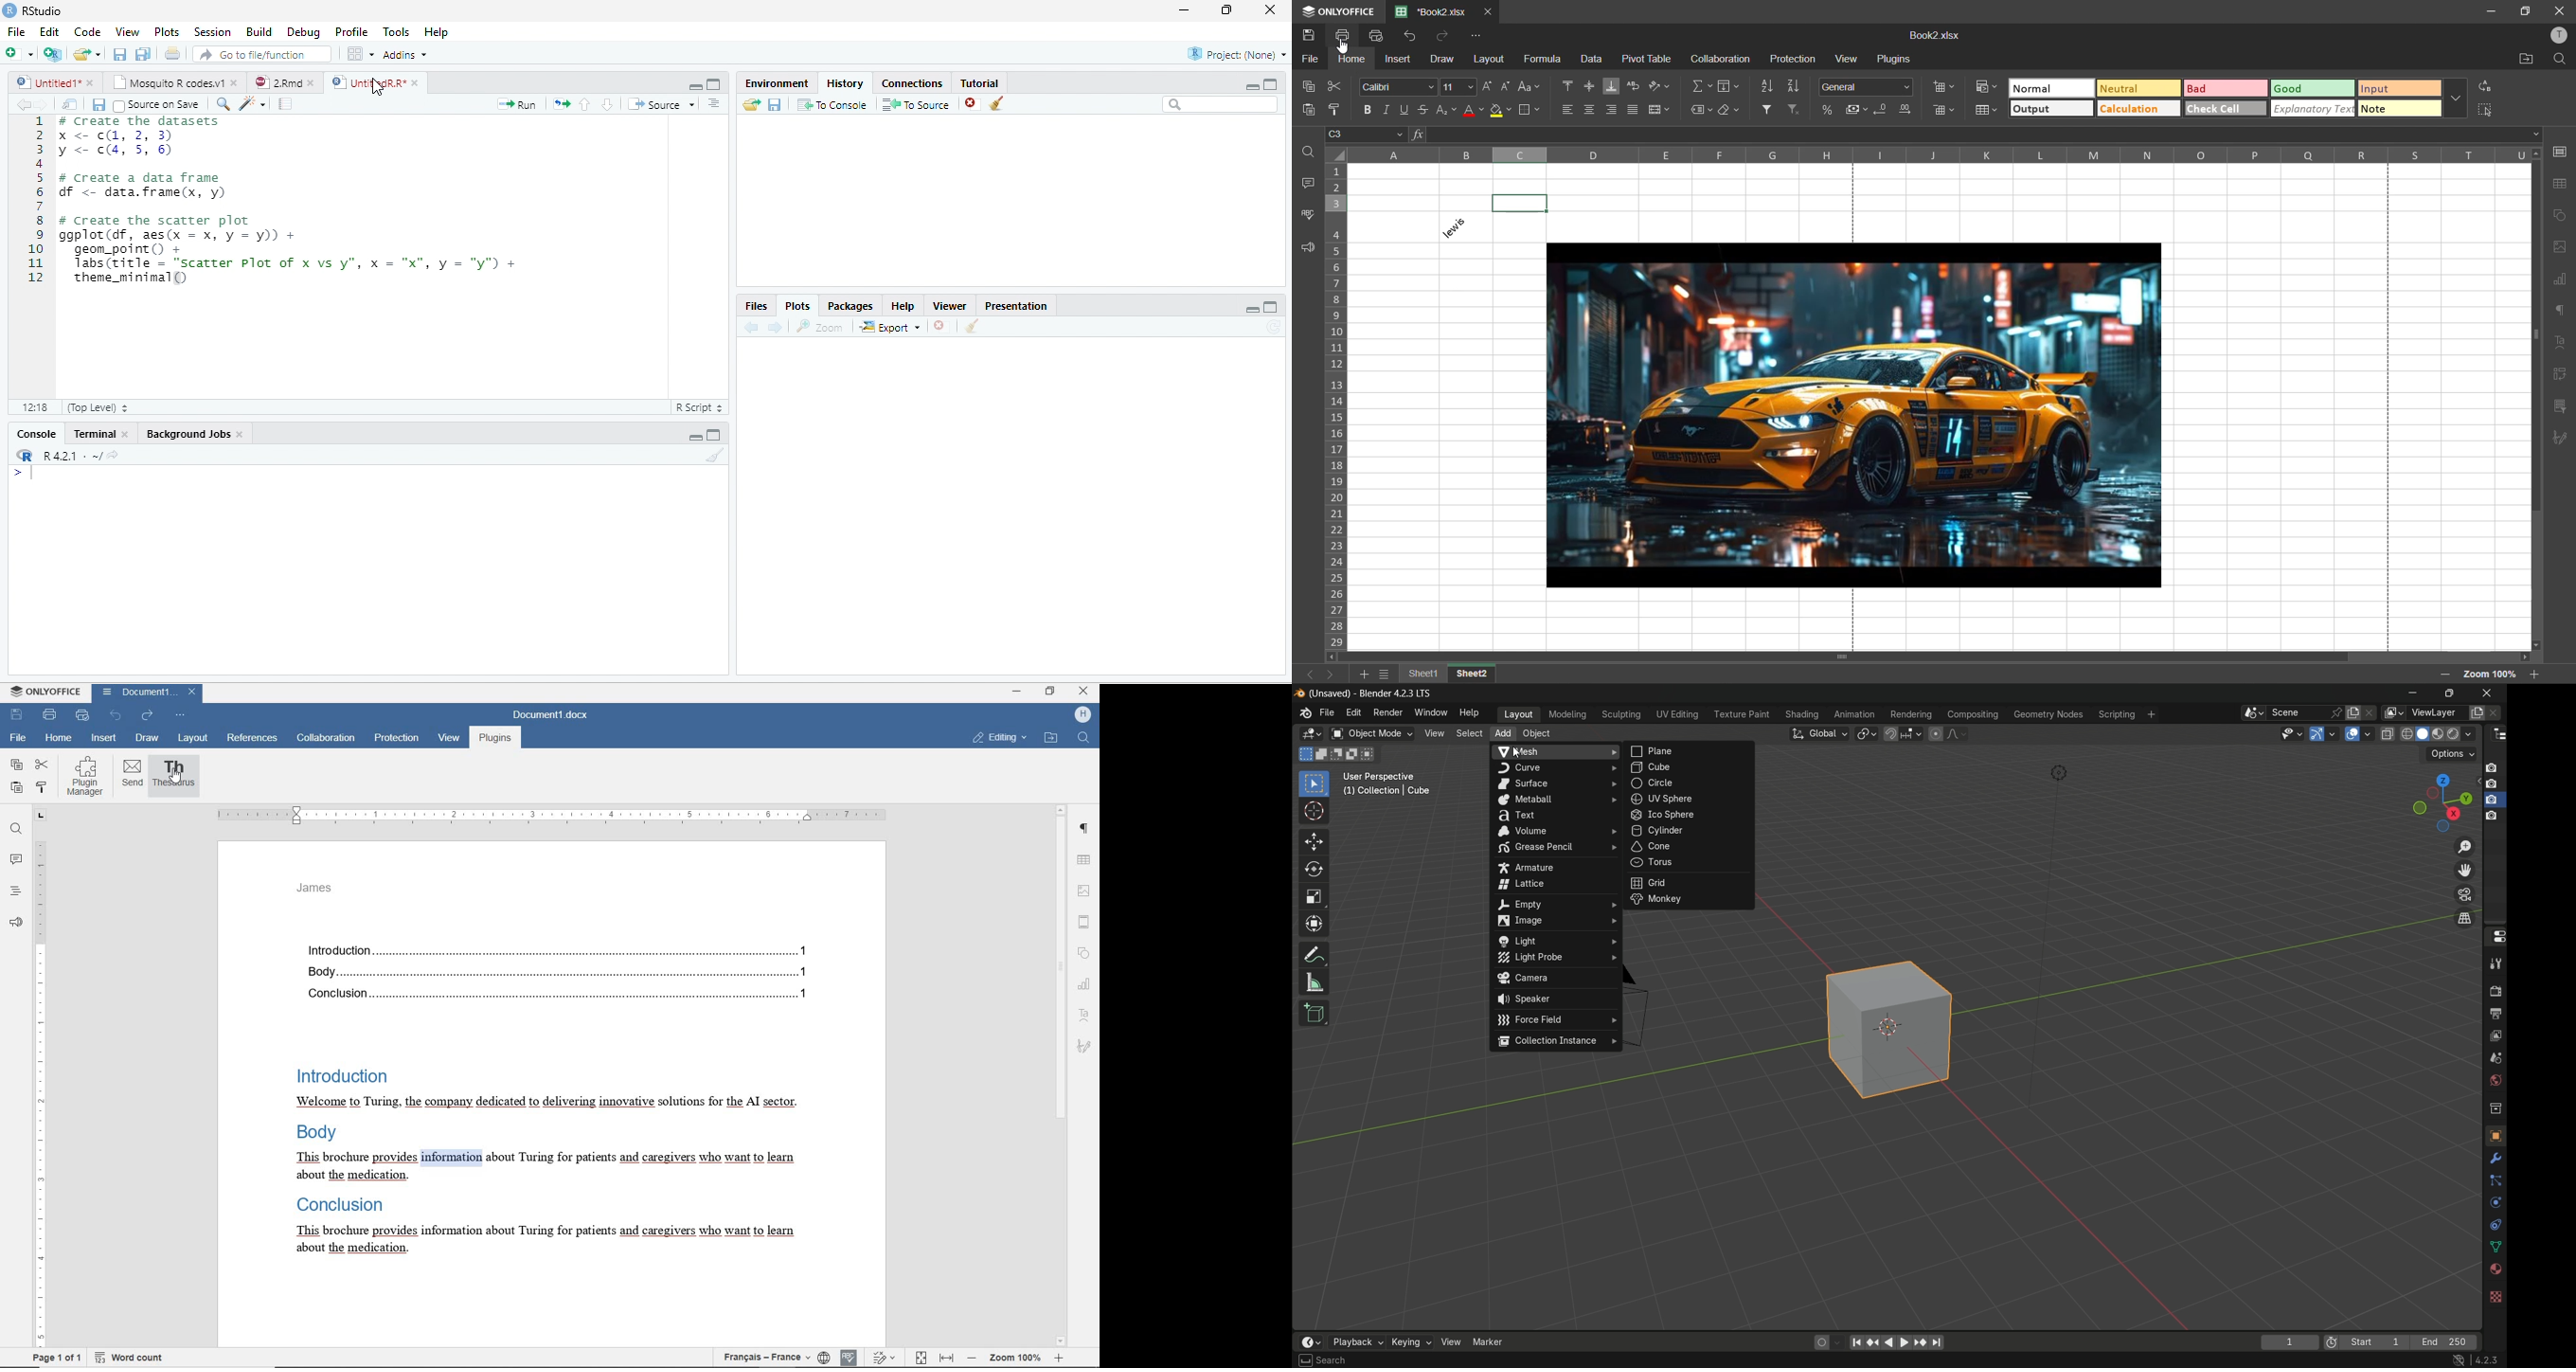  Describe the element at coordinates (973, 326) in the screenshot. I see `Clear all plots` at that location.